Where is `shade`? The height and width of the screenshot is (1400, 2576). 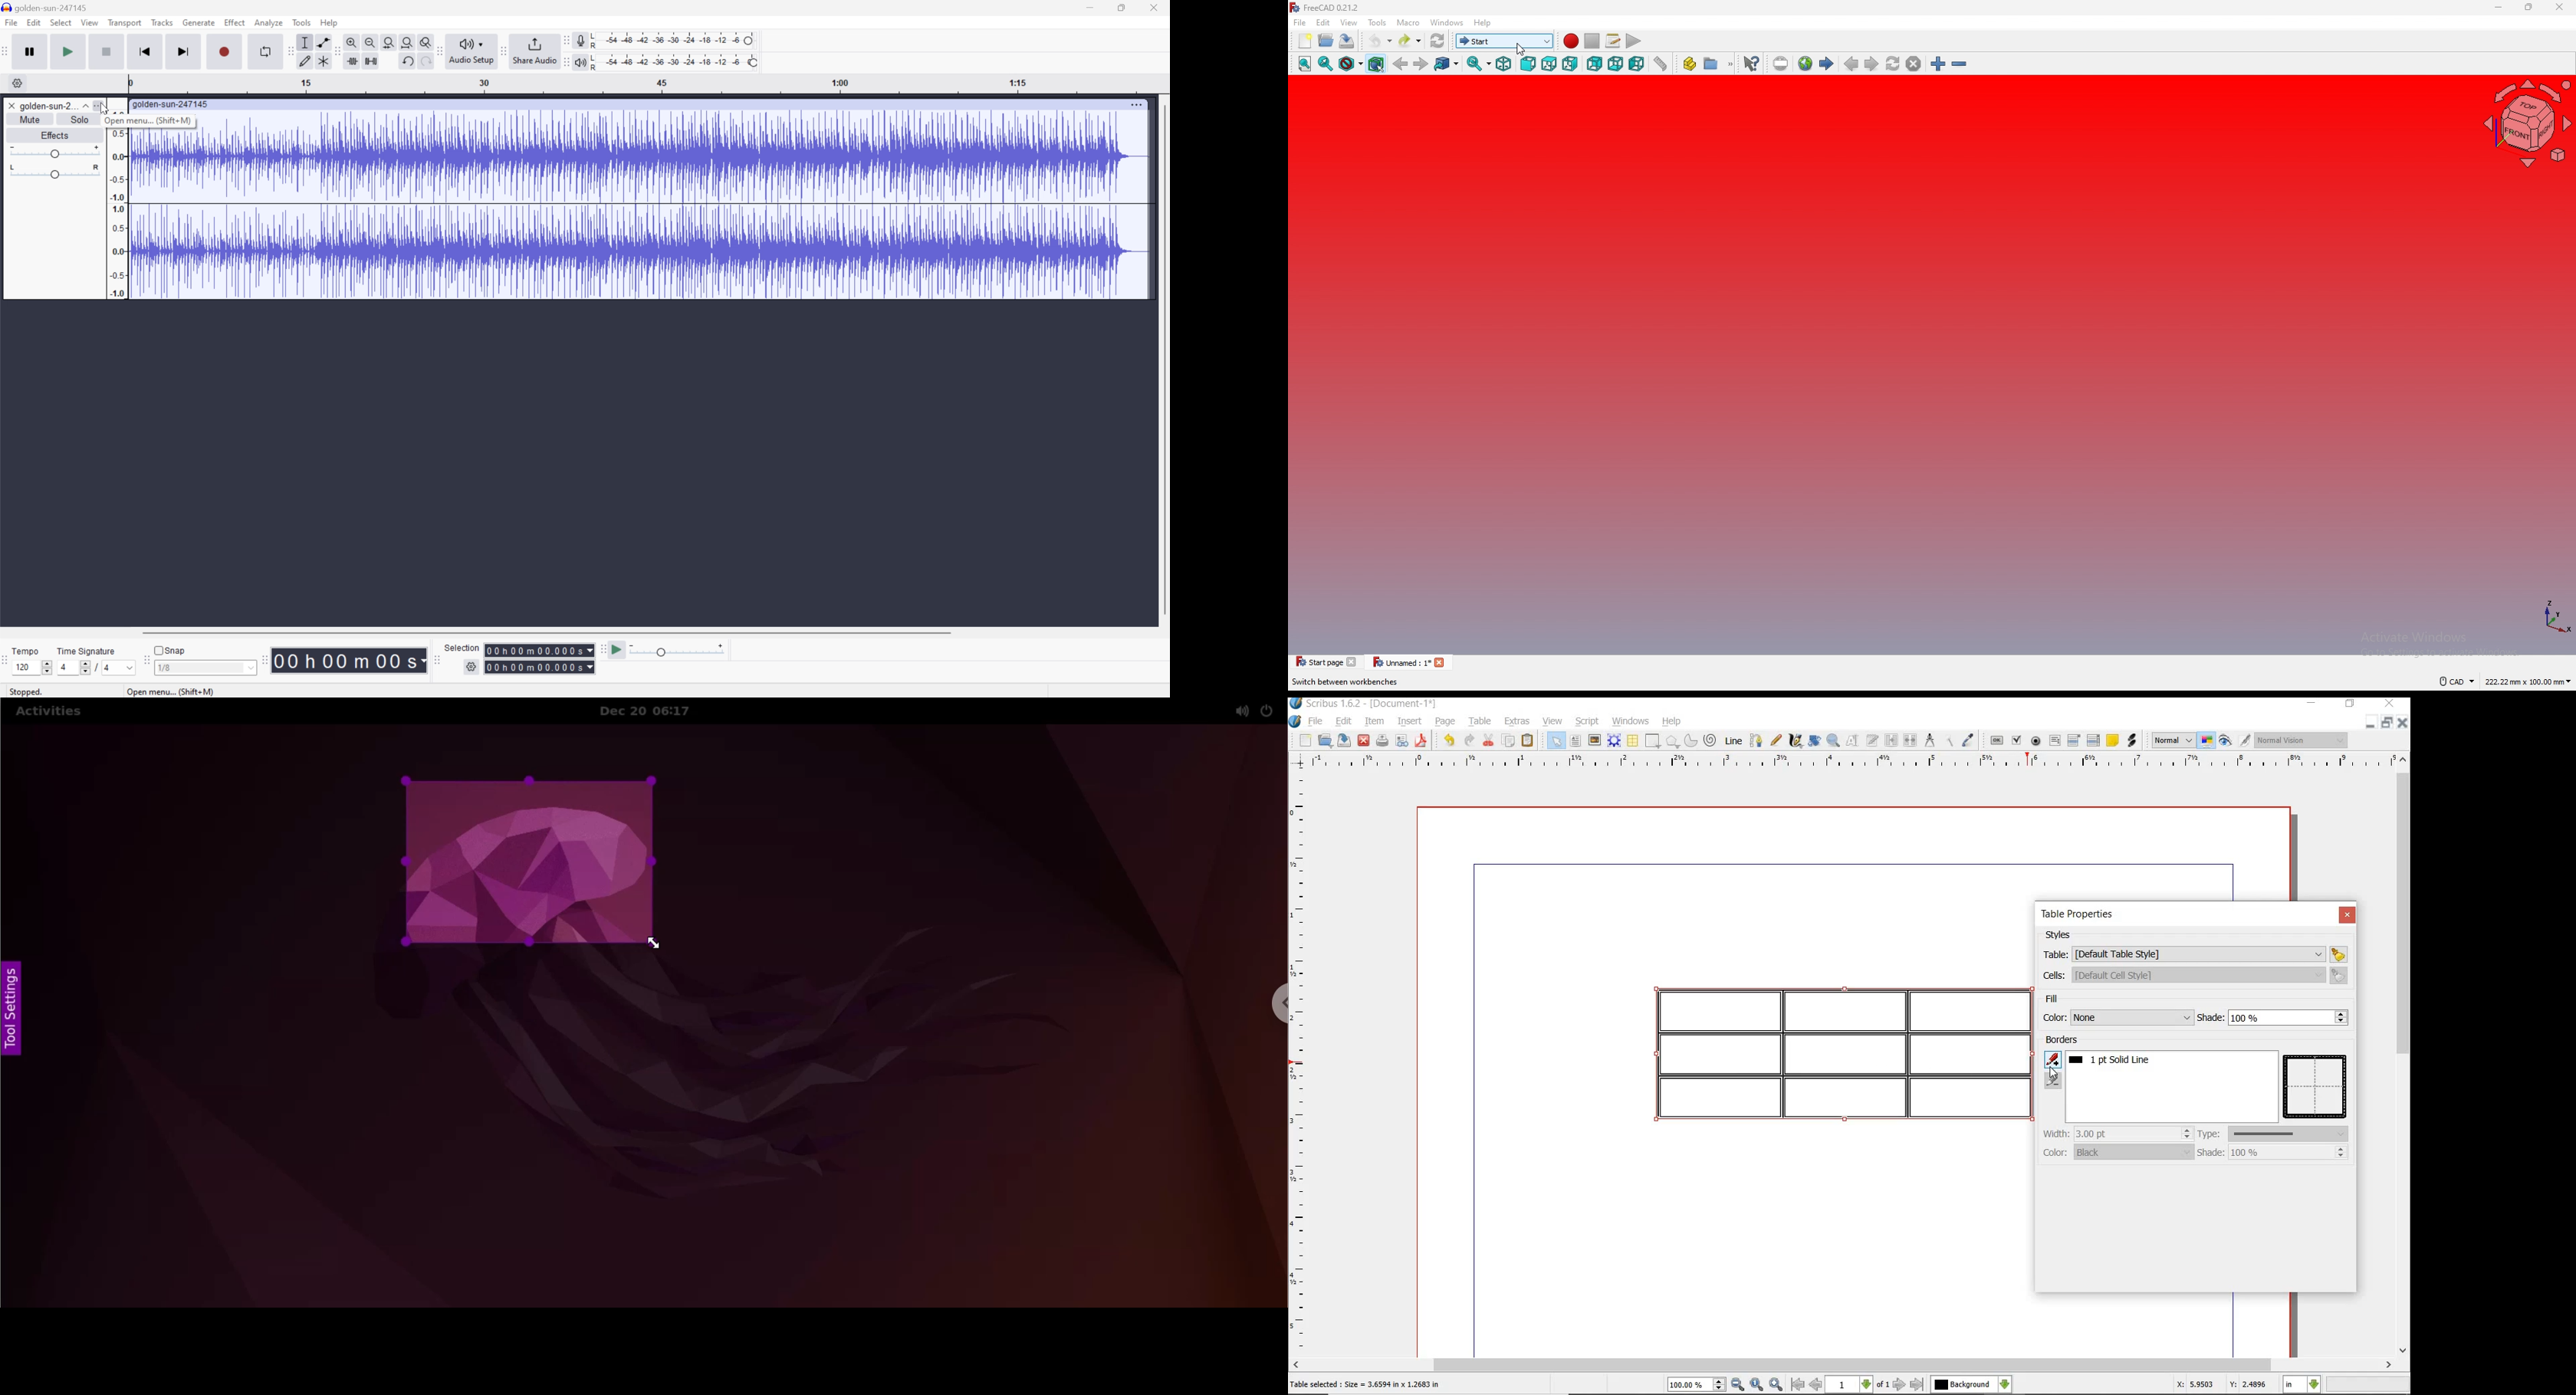 shade is located at coordinates (2271, 1152).